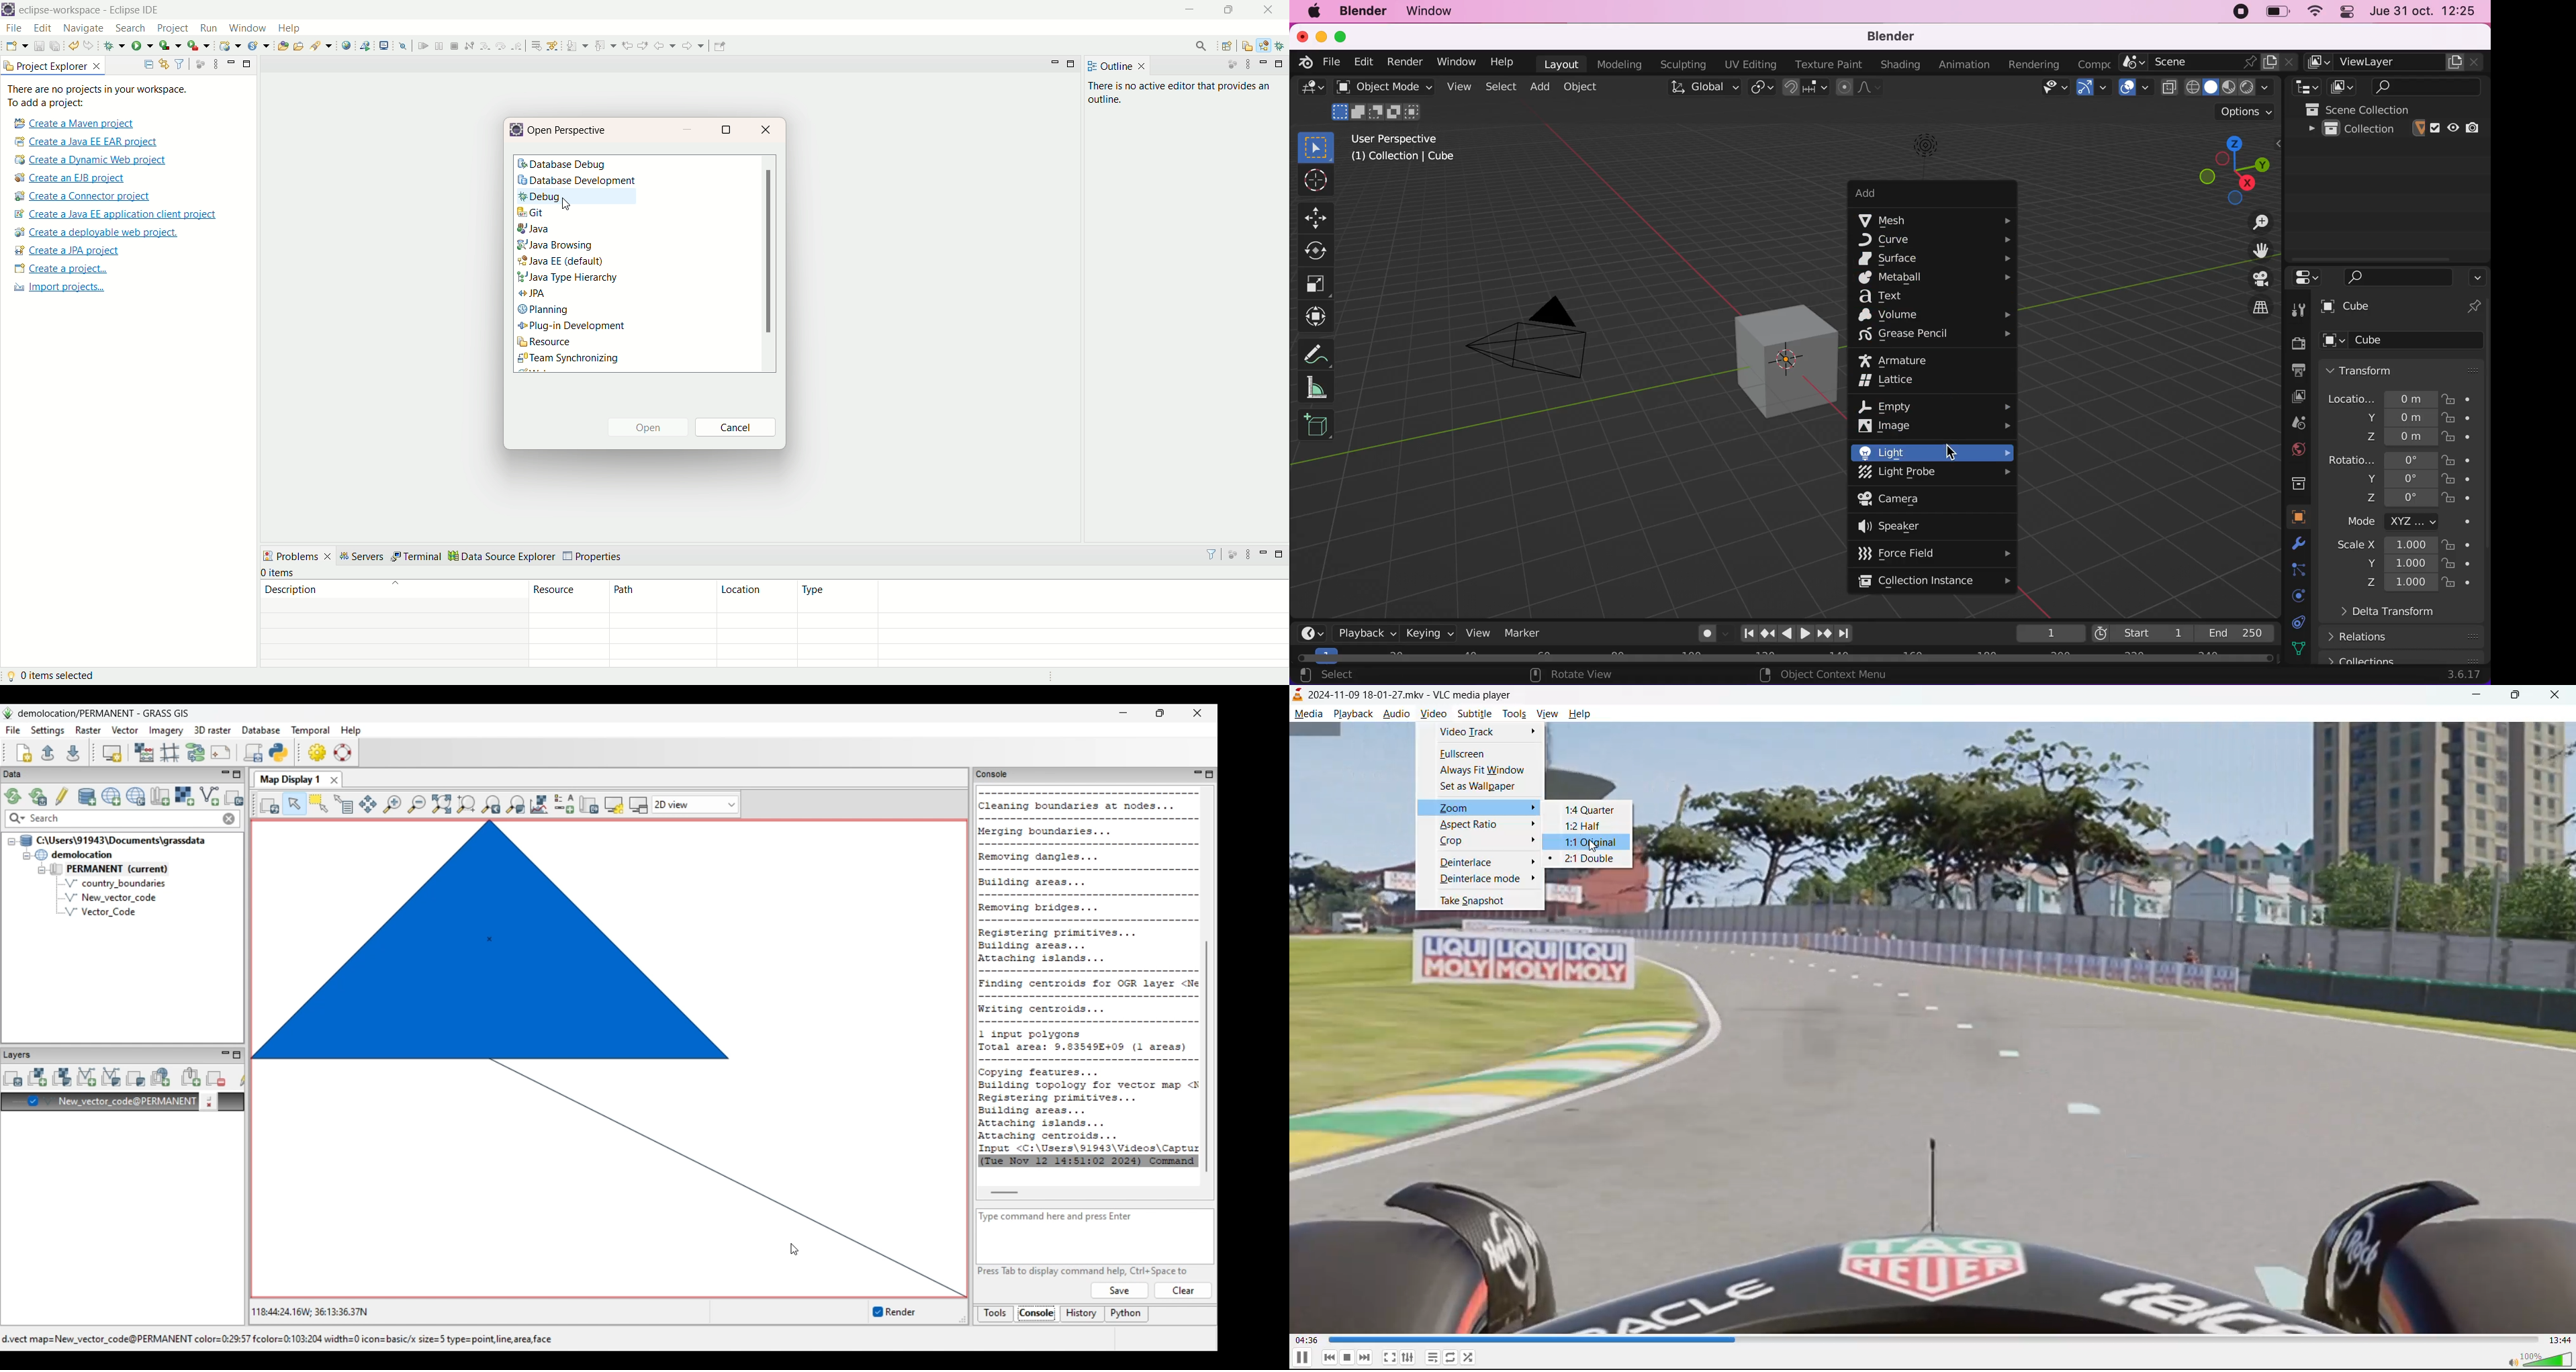  I want to click on next, so click(1365, 1357).